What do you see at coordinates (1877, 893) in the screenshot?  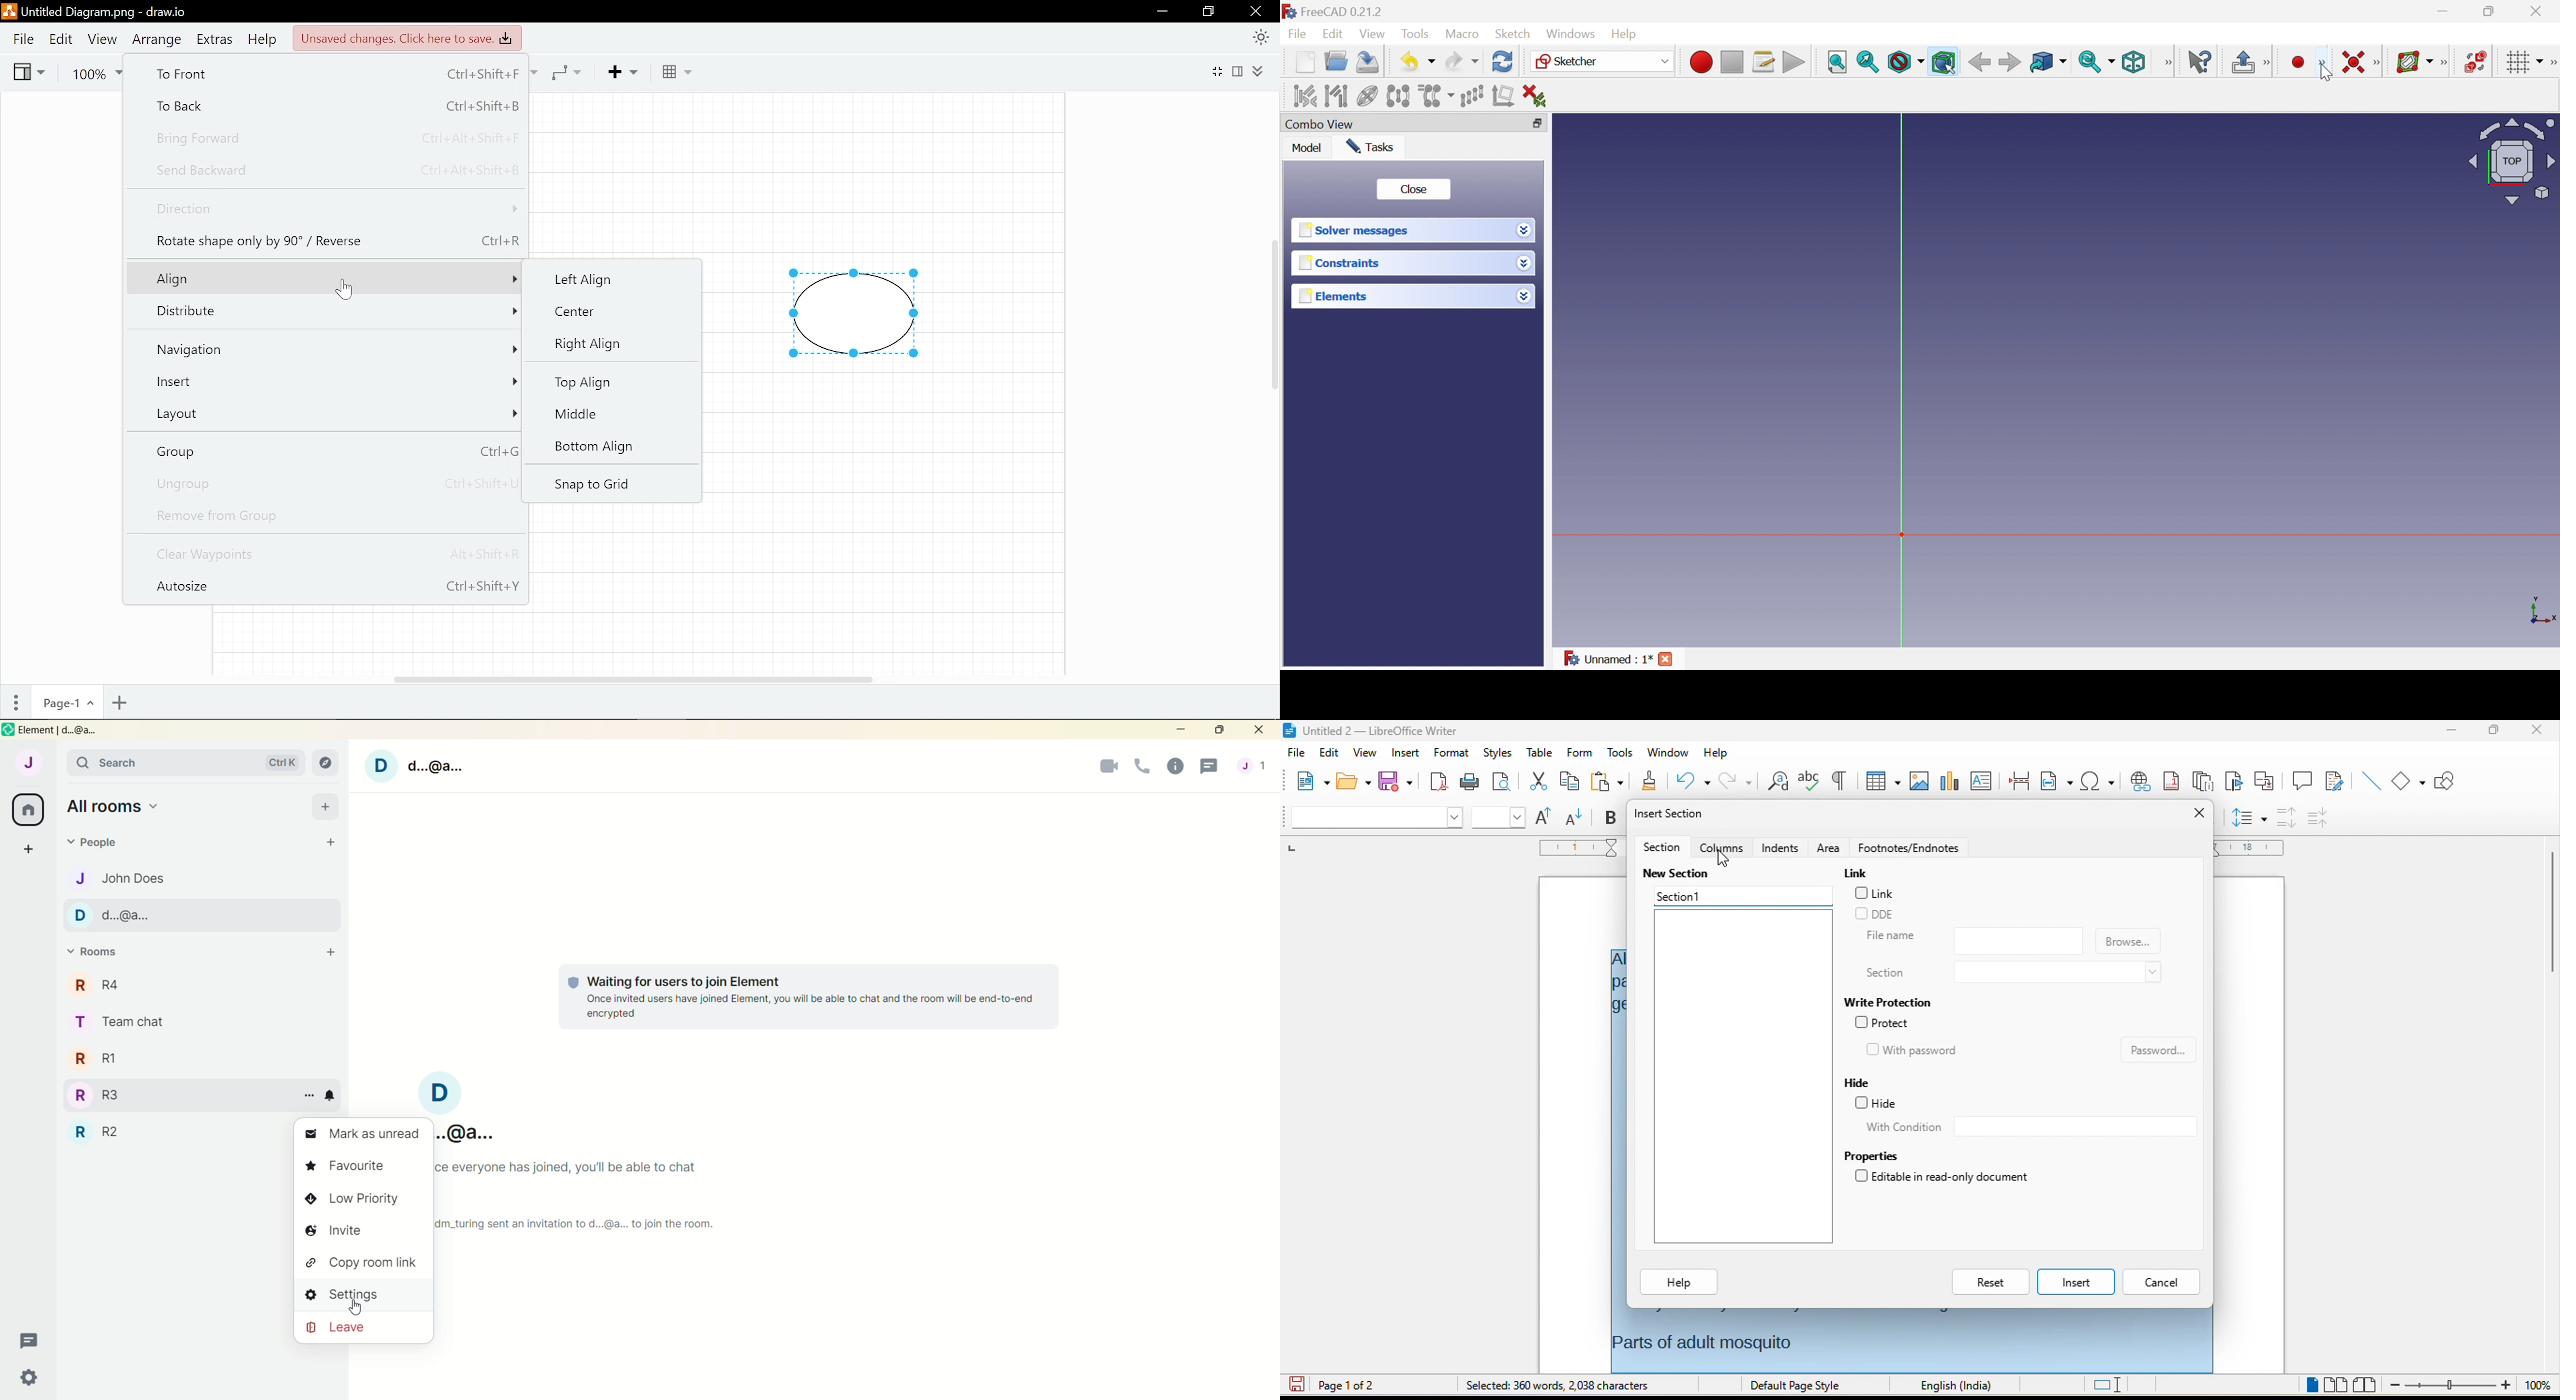 I see `link` at bounding box center [1877, 893].